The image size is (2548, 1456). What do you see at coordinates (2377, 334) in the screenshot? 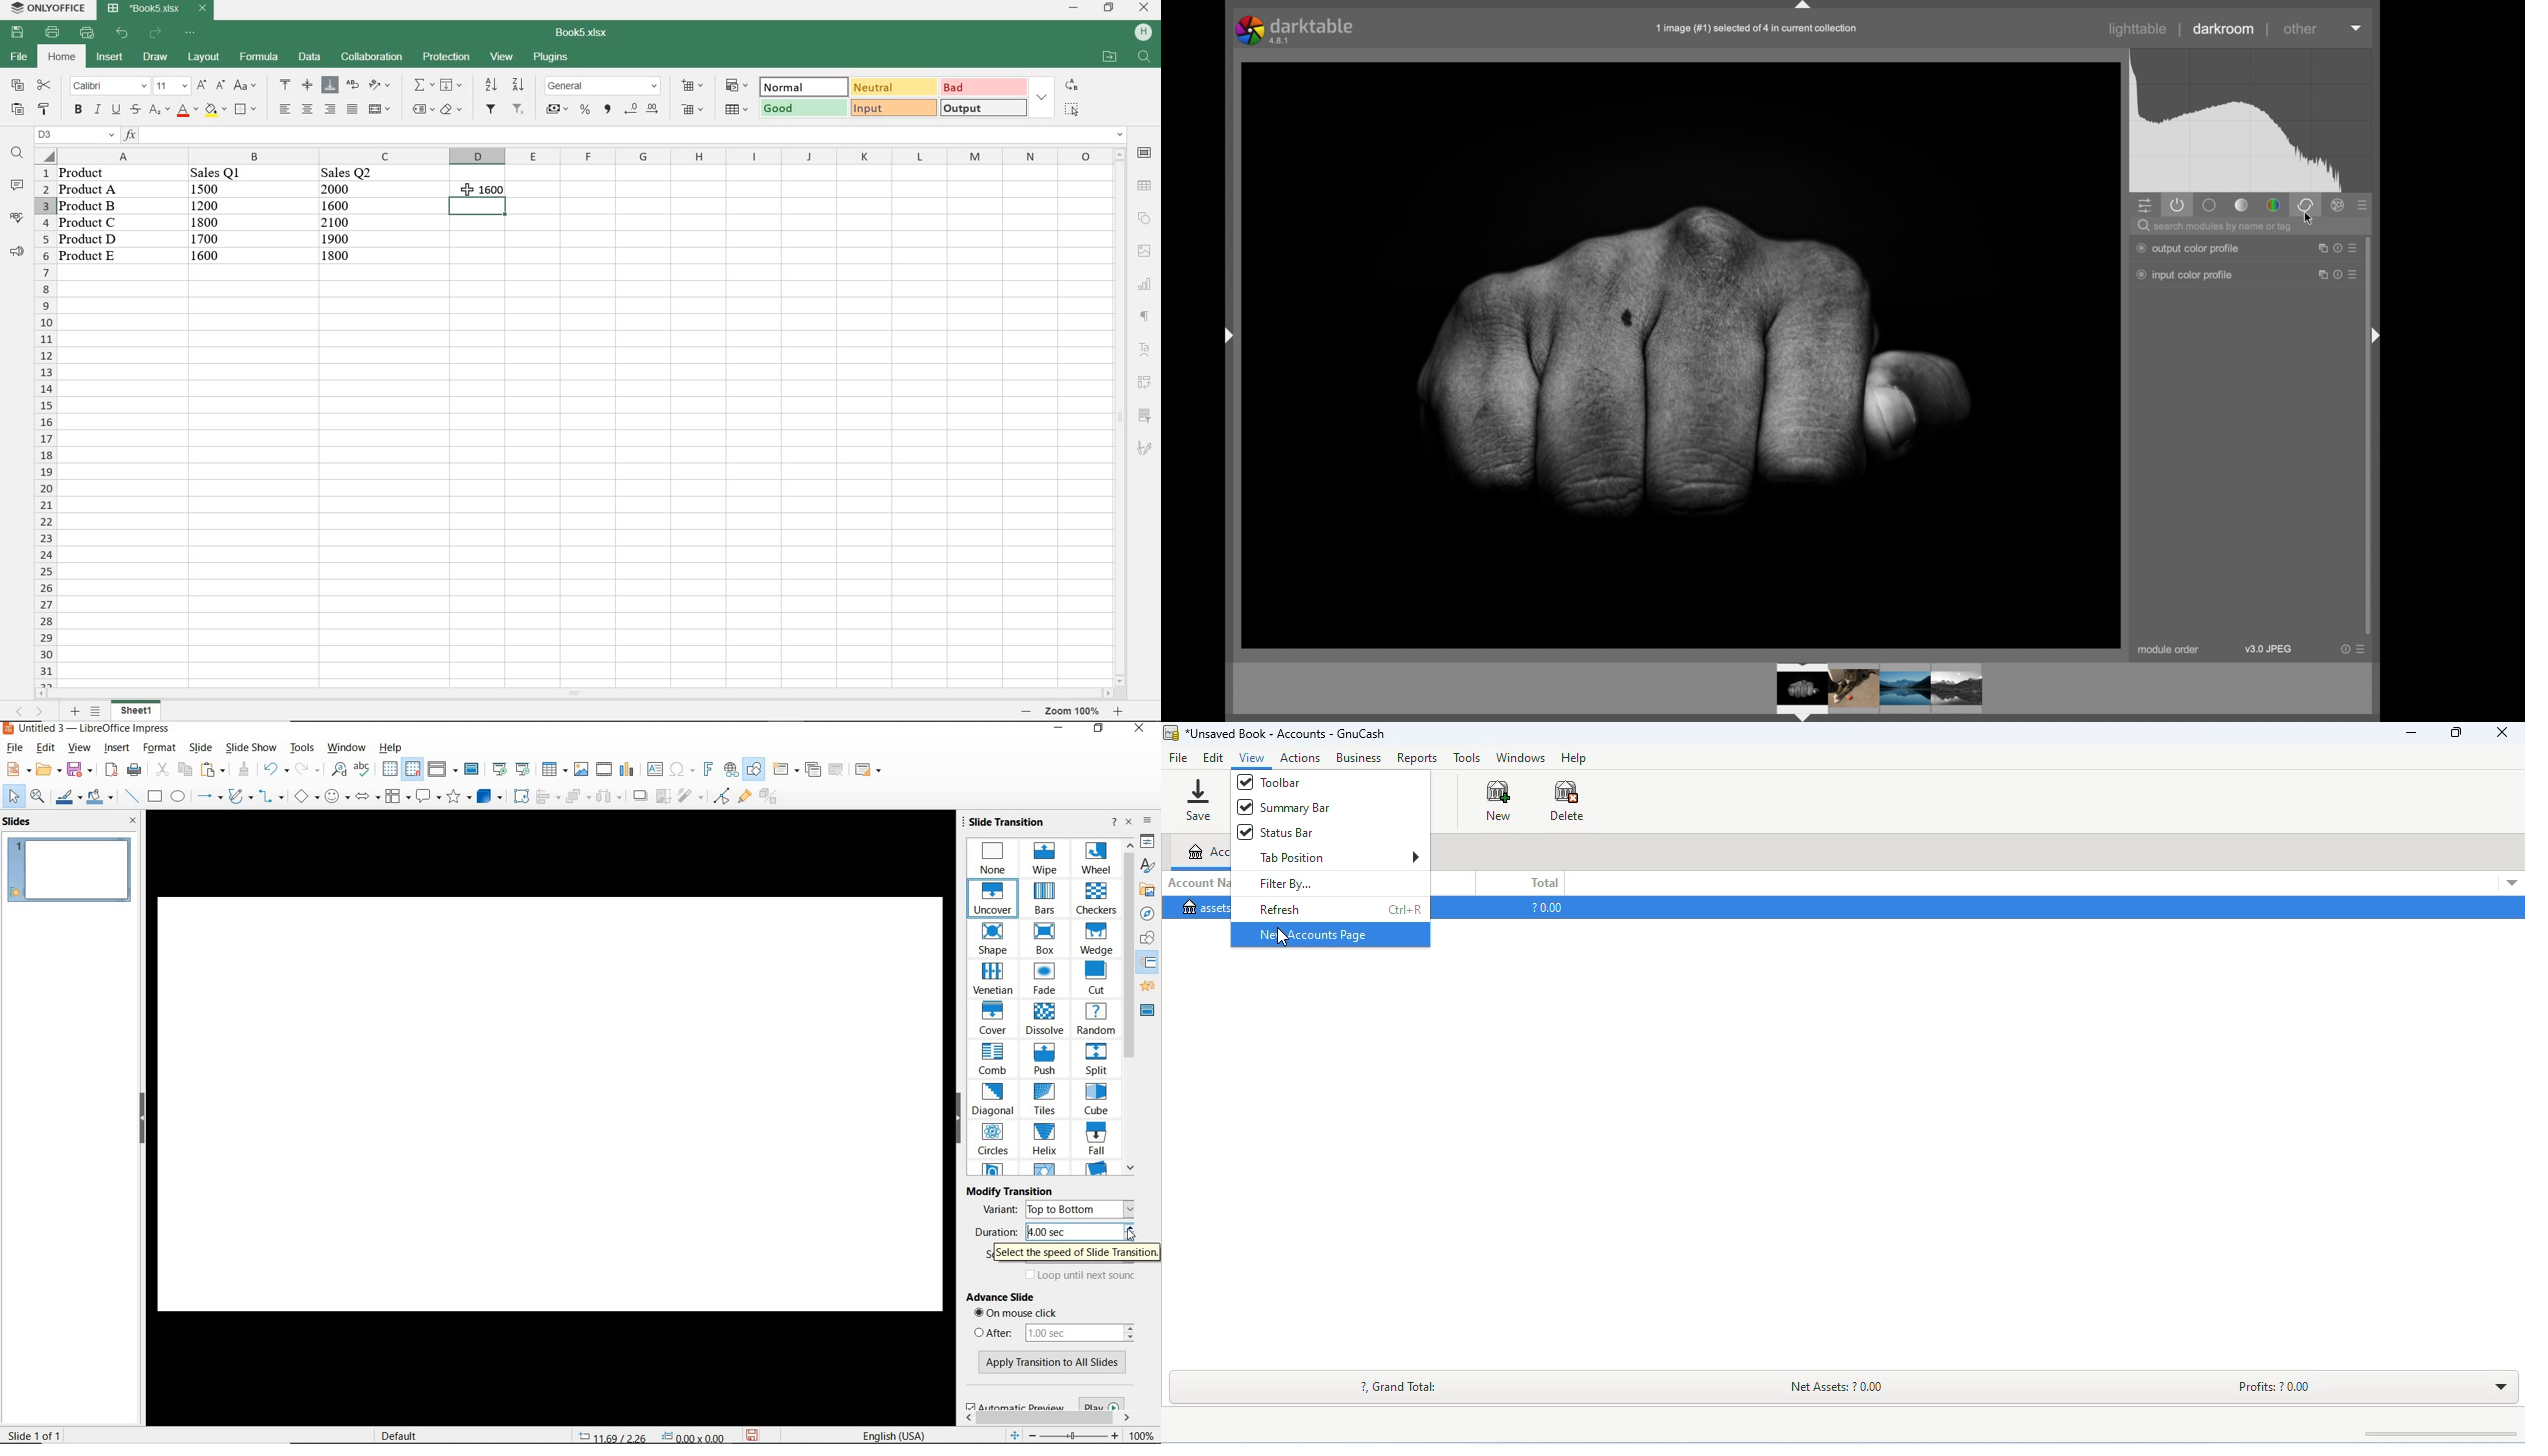
I see `drag  handle` at bounding box center [2377, 334].